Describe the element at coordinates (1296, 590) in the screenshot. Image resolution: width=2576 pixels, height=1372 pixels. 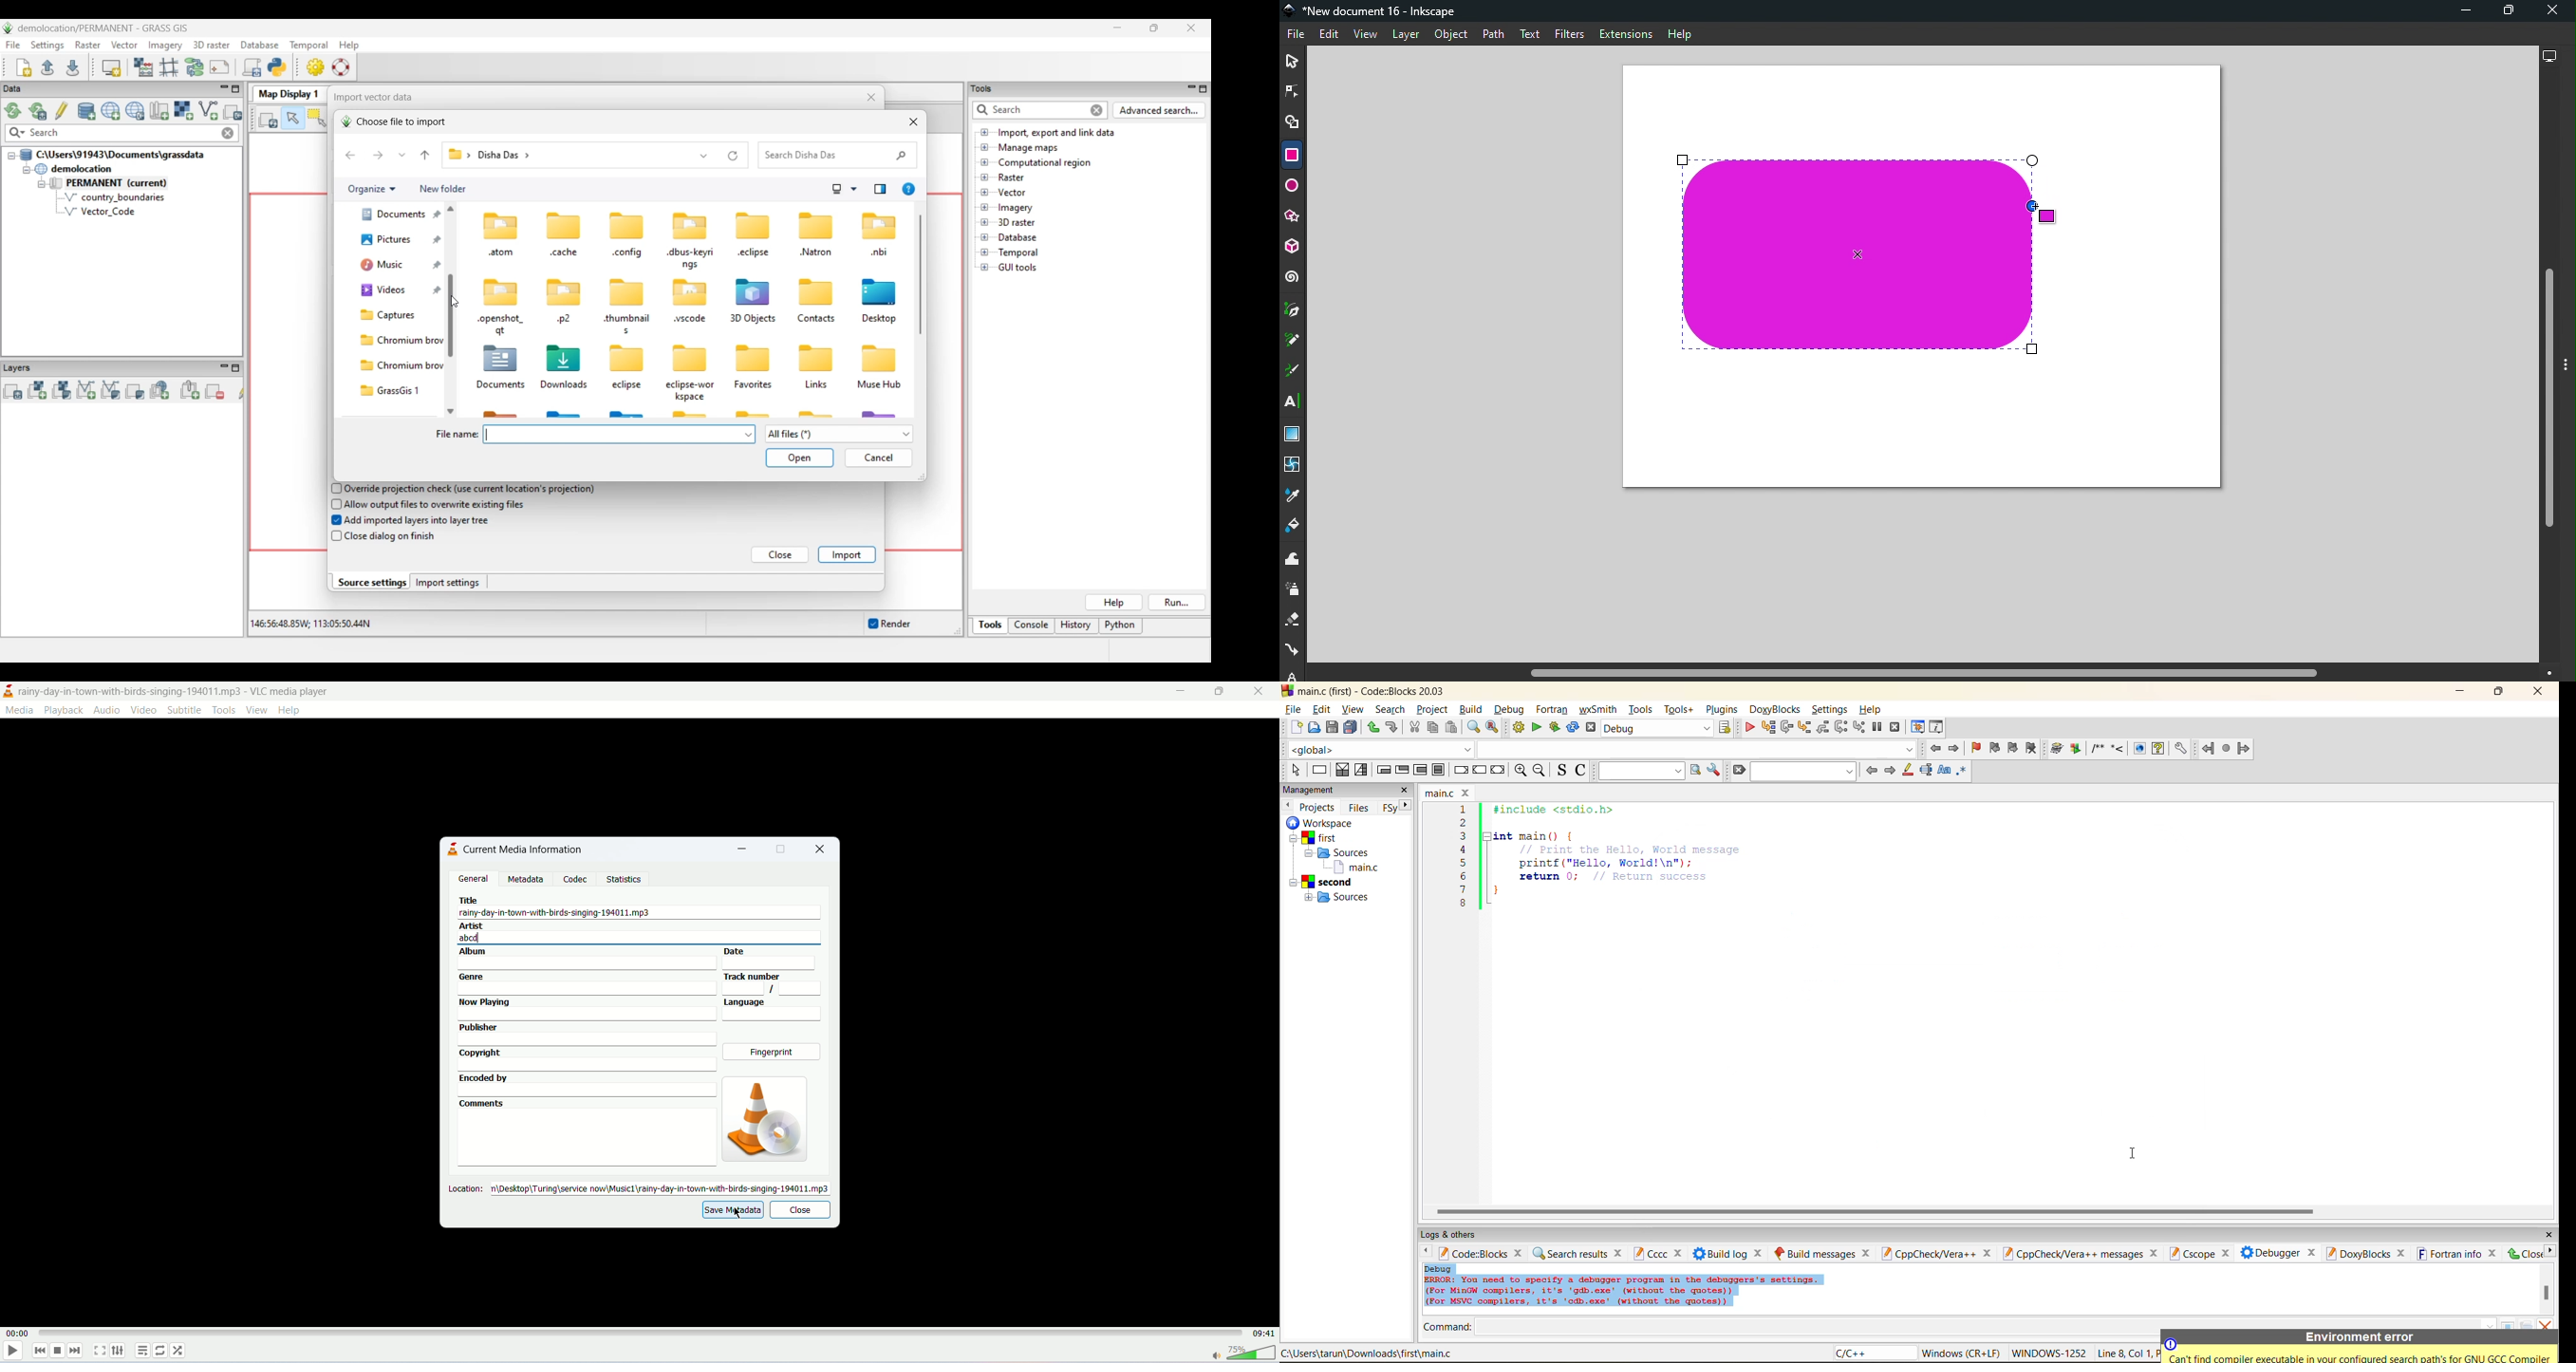
I see `Spray tool` at that location.